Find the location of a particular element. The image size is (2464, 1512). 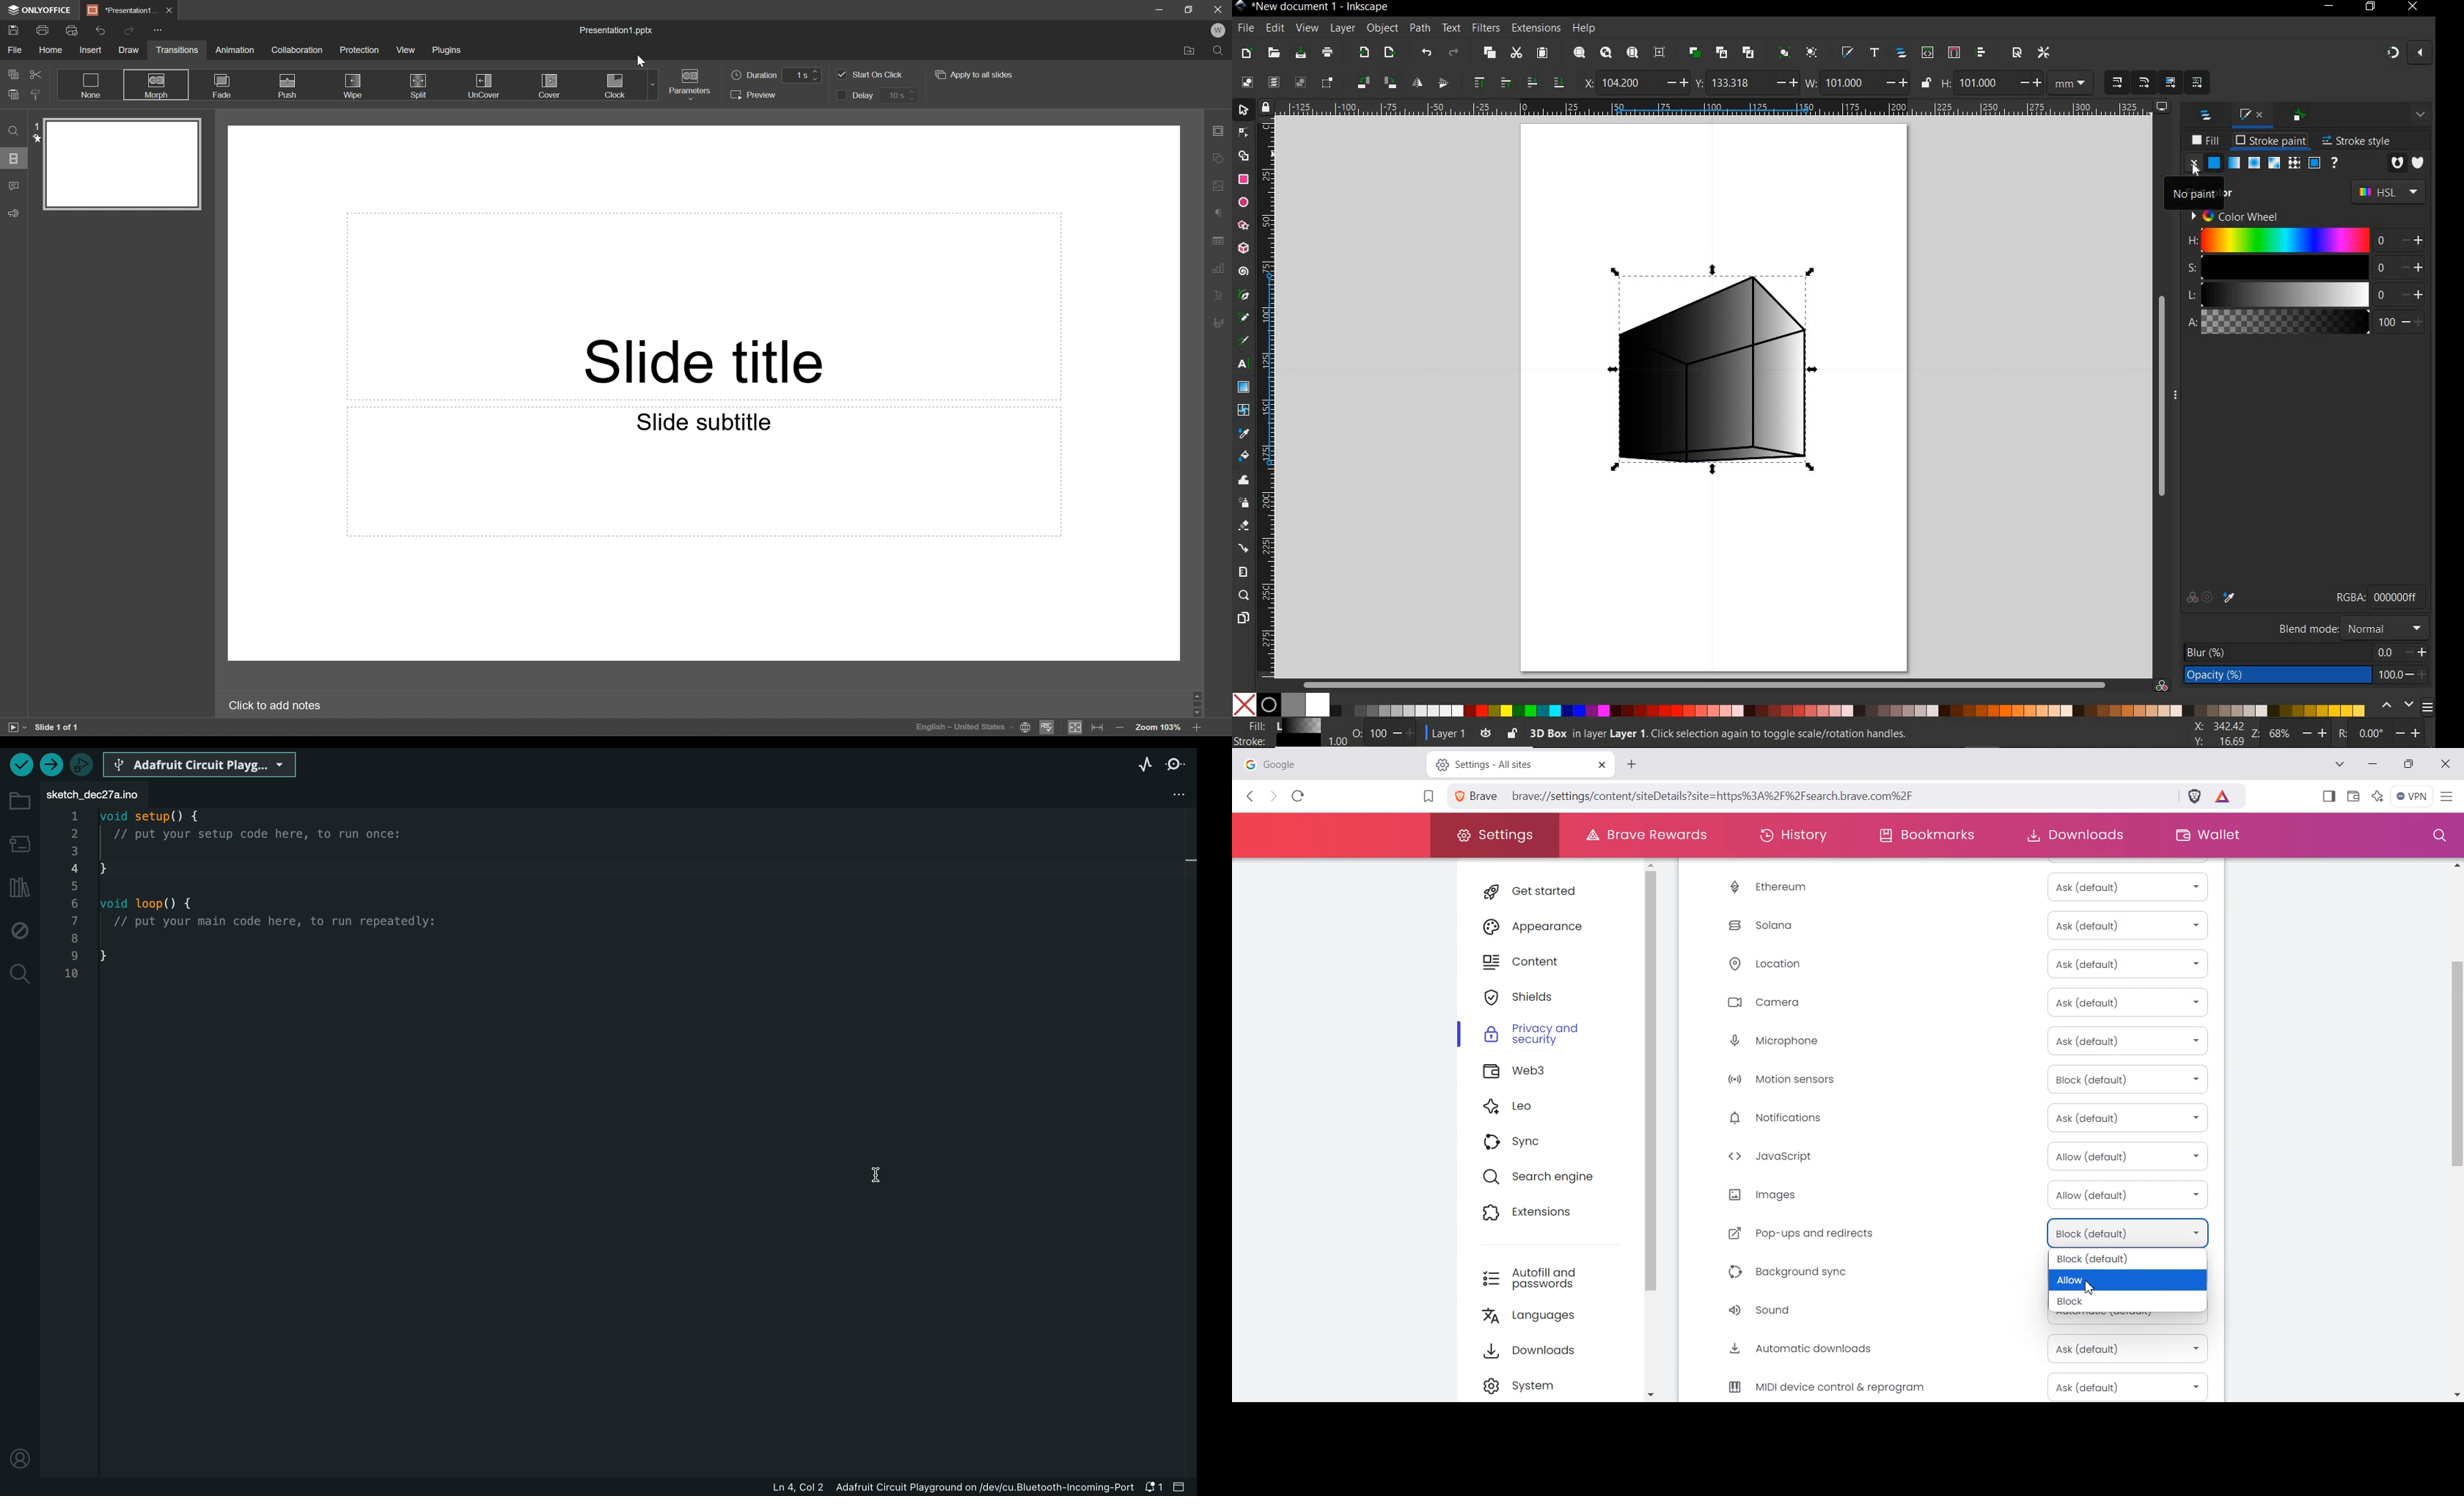

Slide title is located at coordinates (704, 363).